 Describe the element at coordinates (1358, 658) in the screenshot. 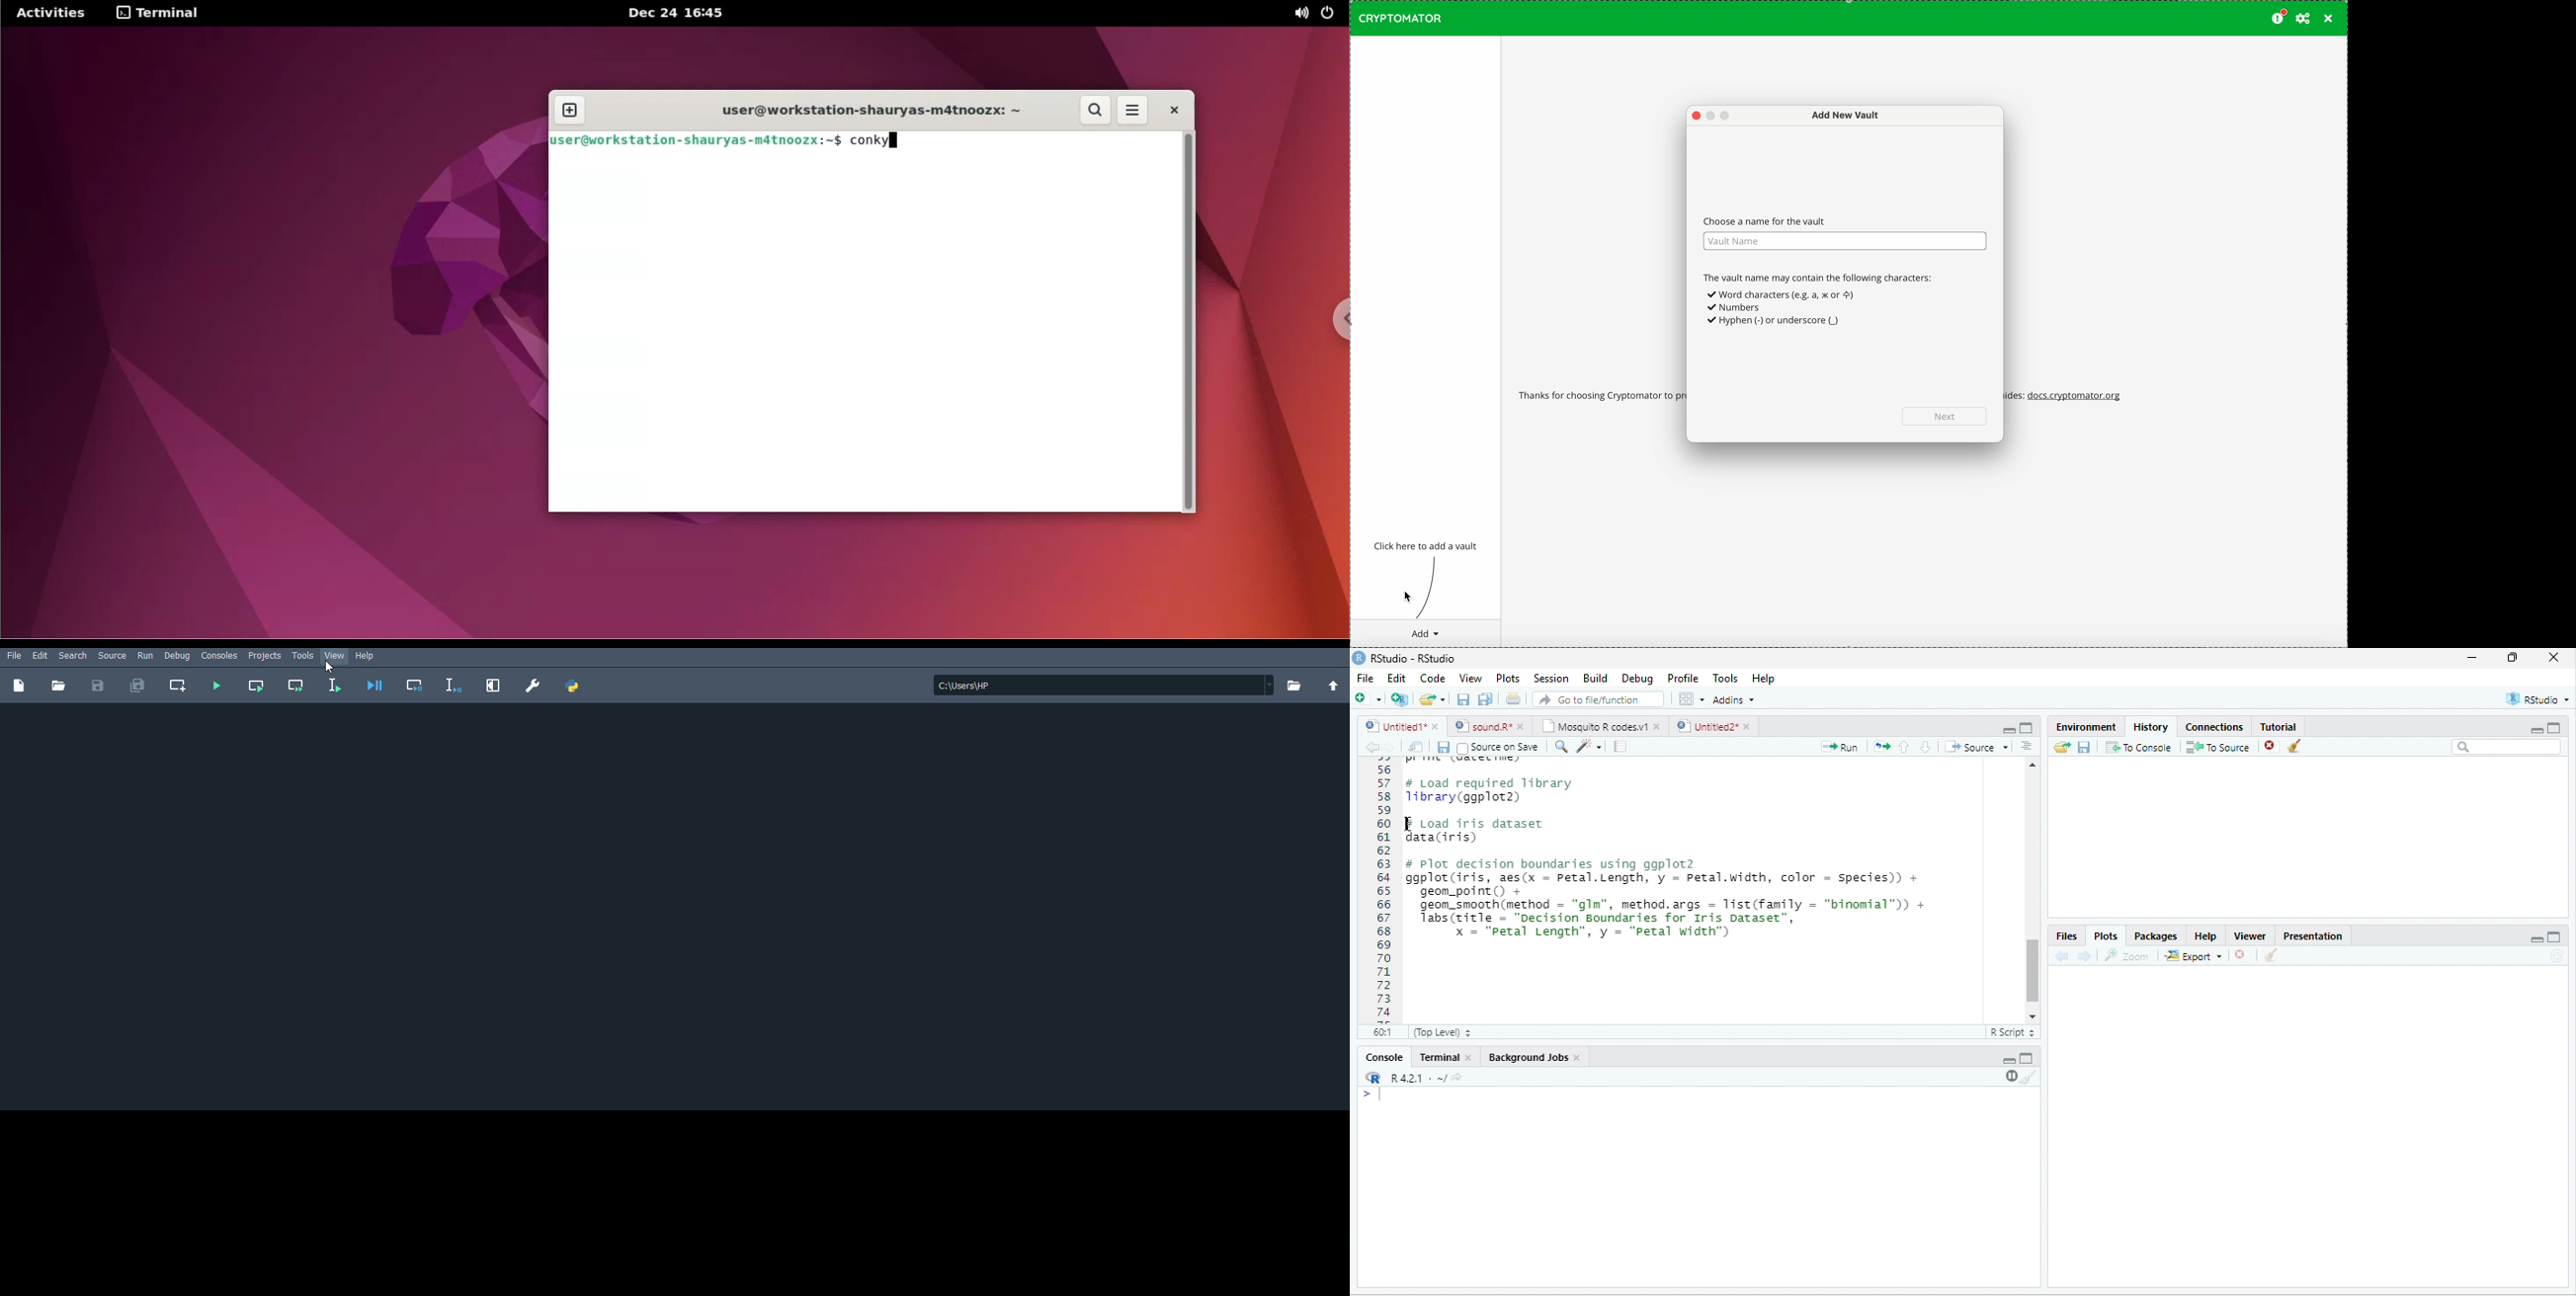

I see `logo` at that location.